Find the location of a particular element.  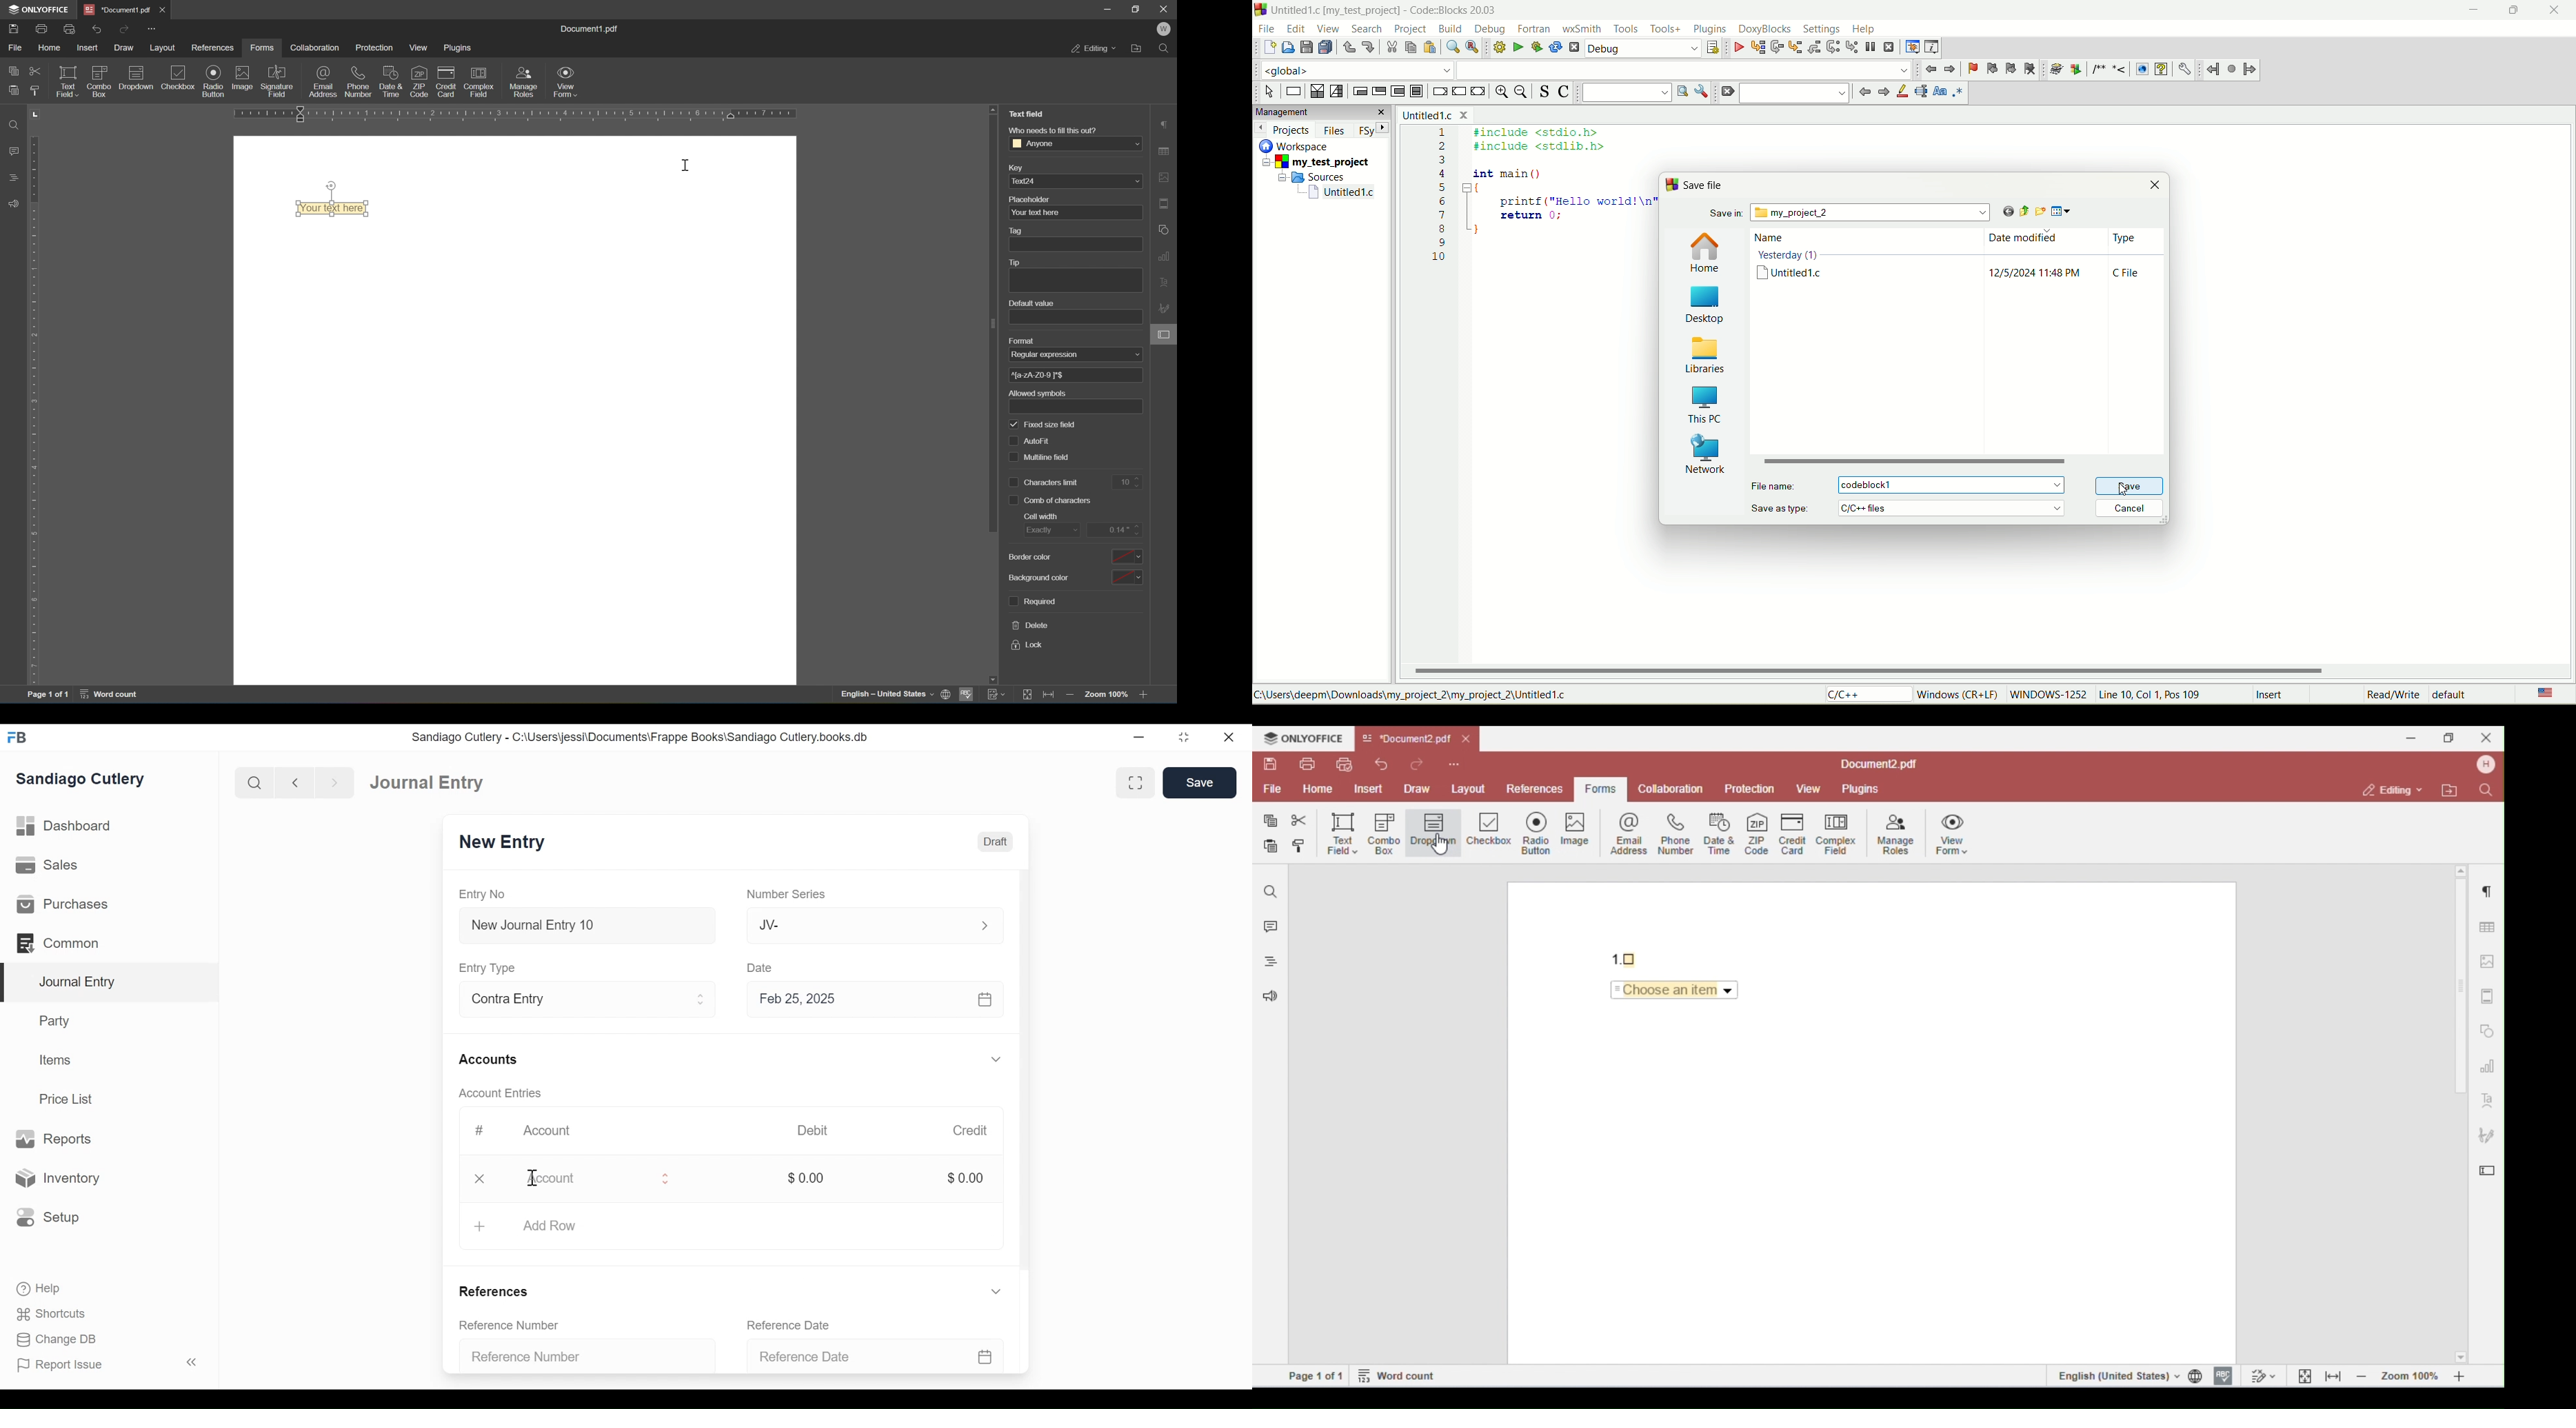

match case is located at coordinates (1941, 91).